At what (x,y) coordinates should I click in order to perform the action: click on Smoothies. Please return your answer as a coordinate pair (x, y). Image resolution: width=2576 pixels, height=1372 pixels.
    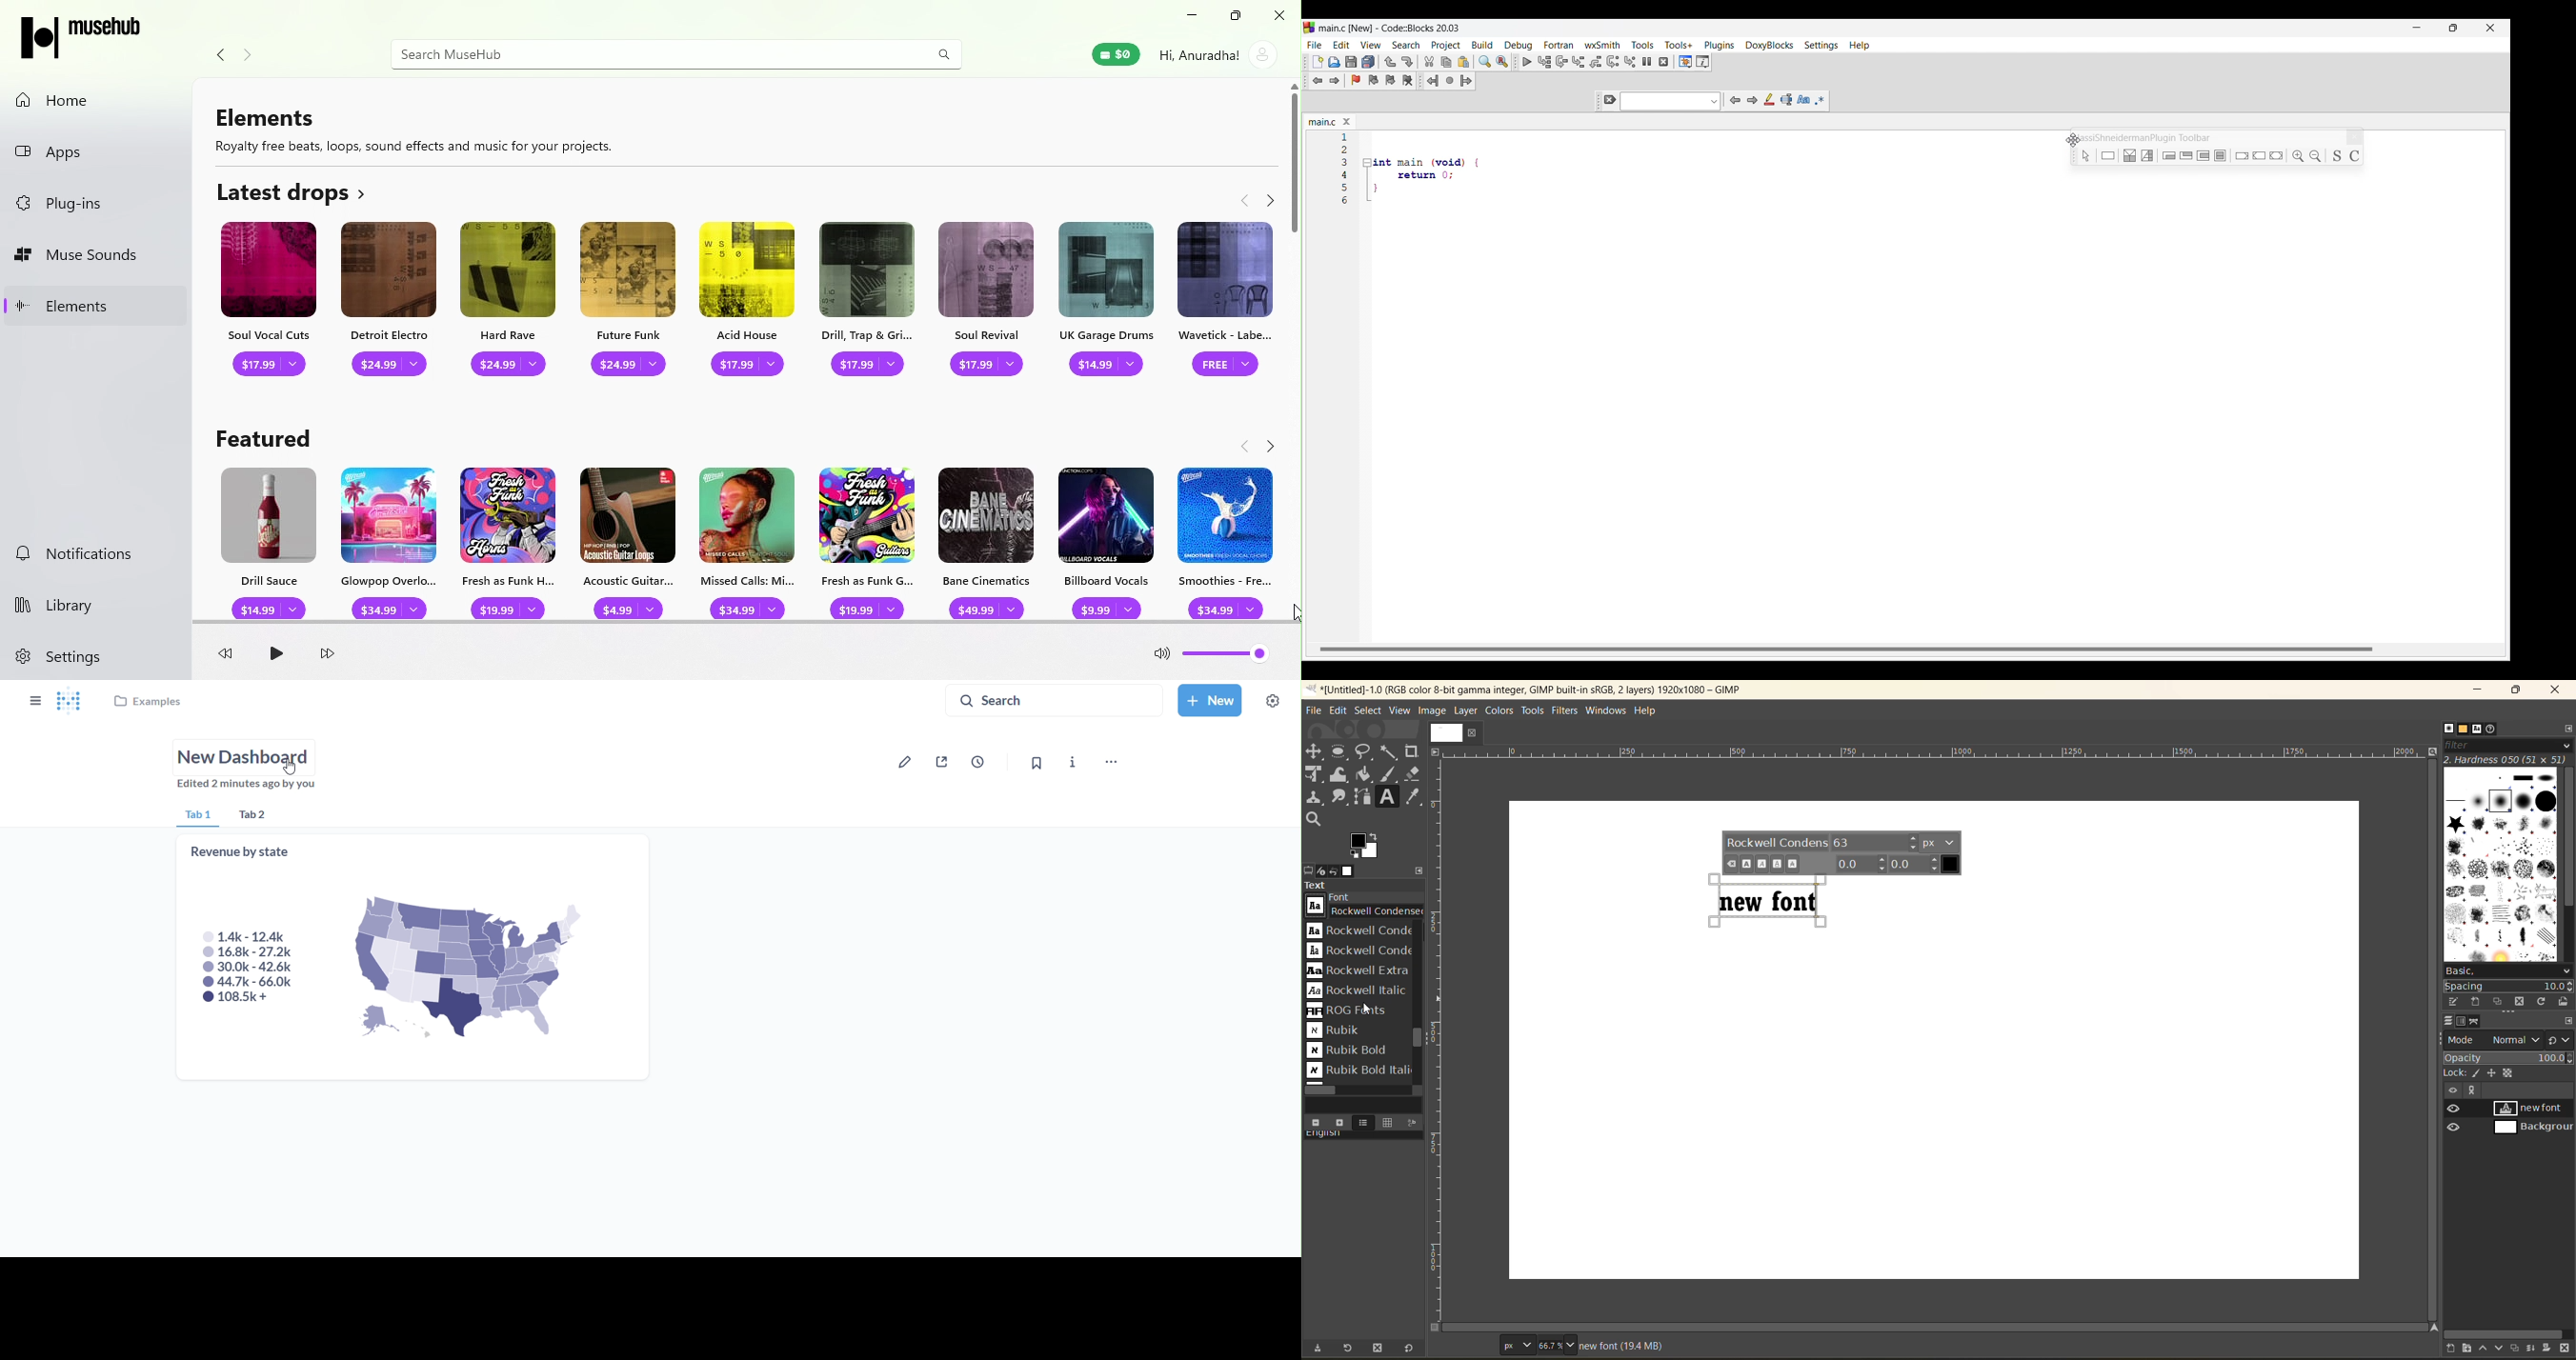
    Looking at the image, I should click on (1228, 544).